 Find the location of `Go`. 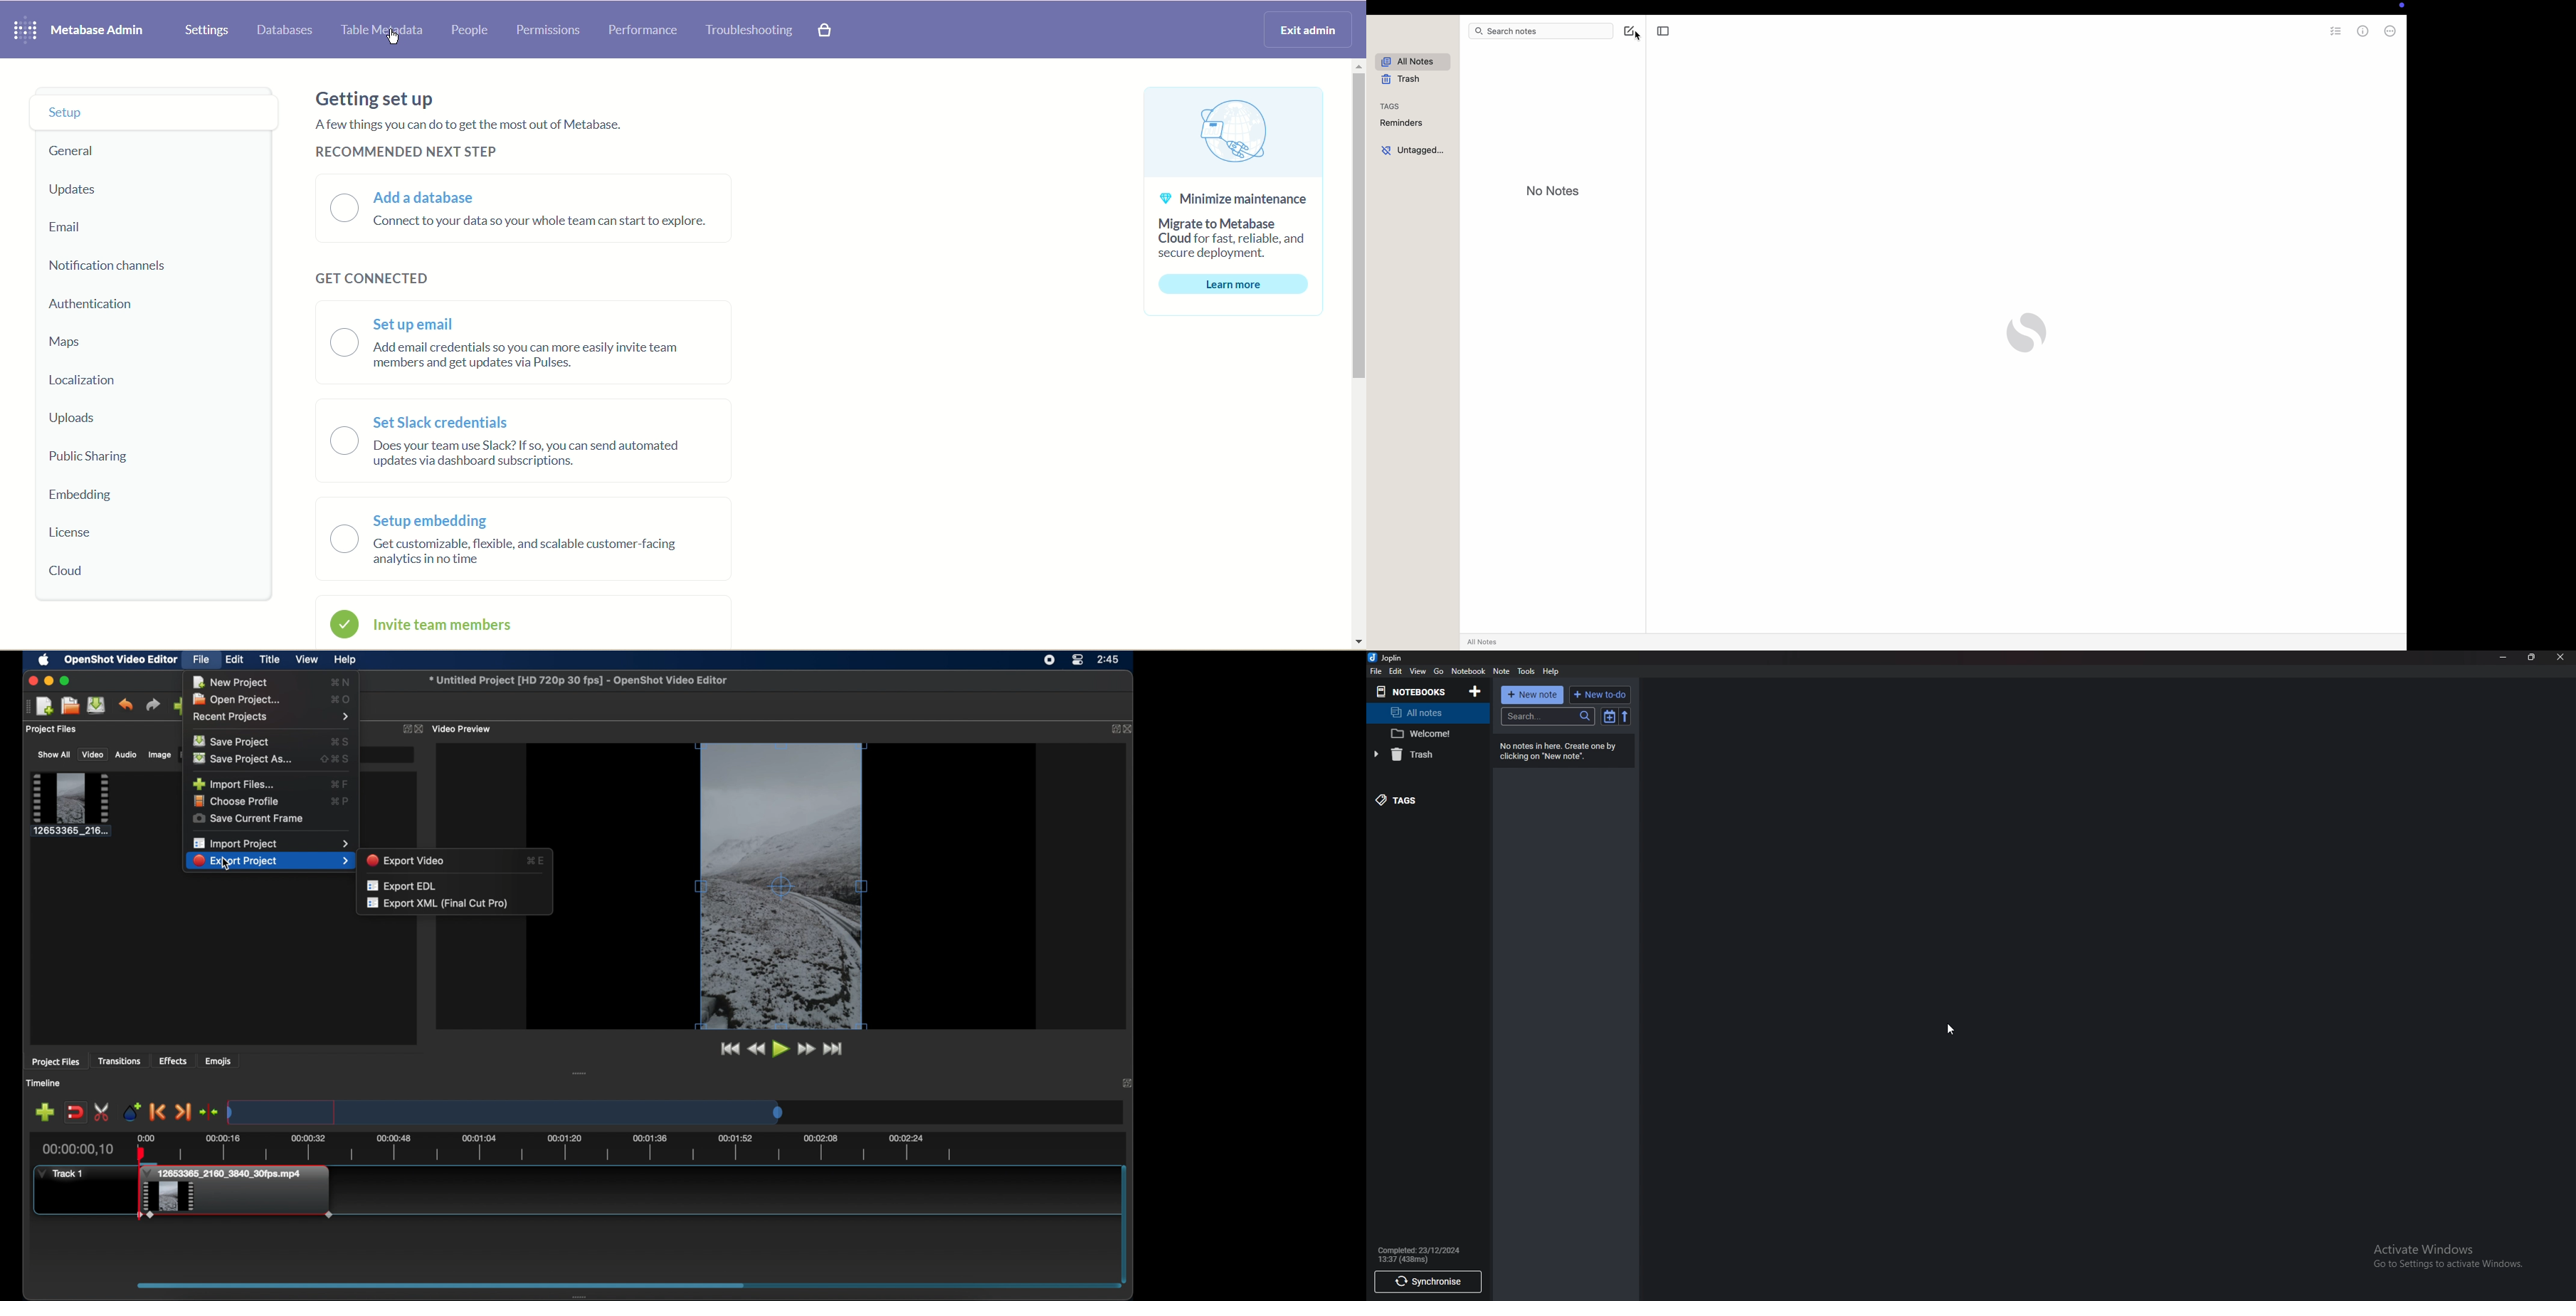

Go is located at coordinates (1438, 671).